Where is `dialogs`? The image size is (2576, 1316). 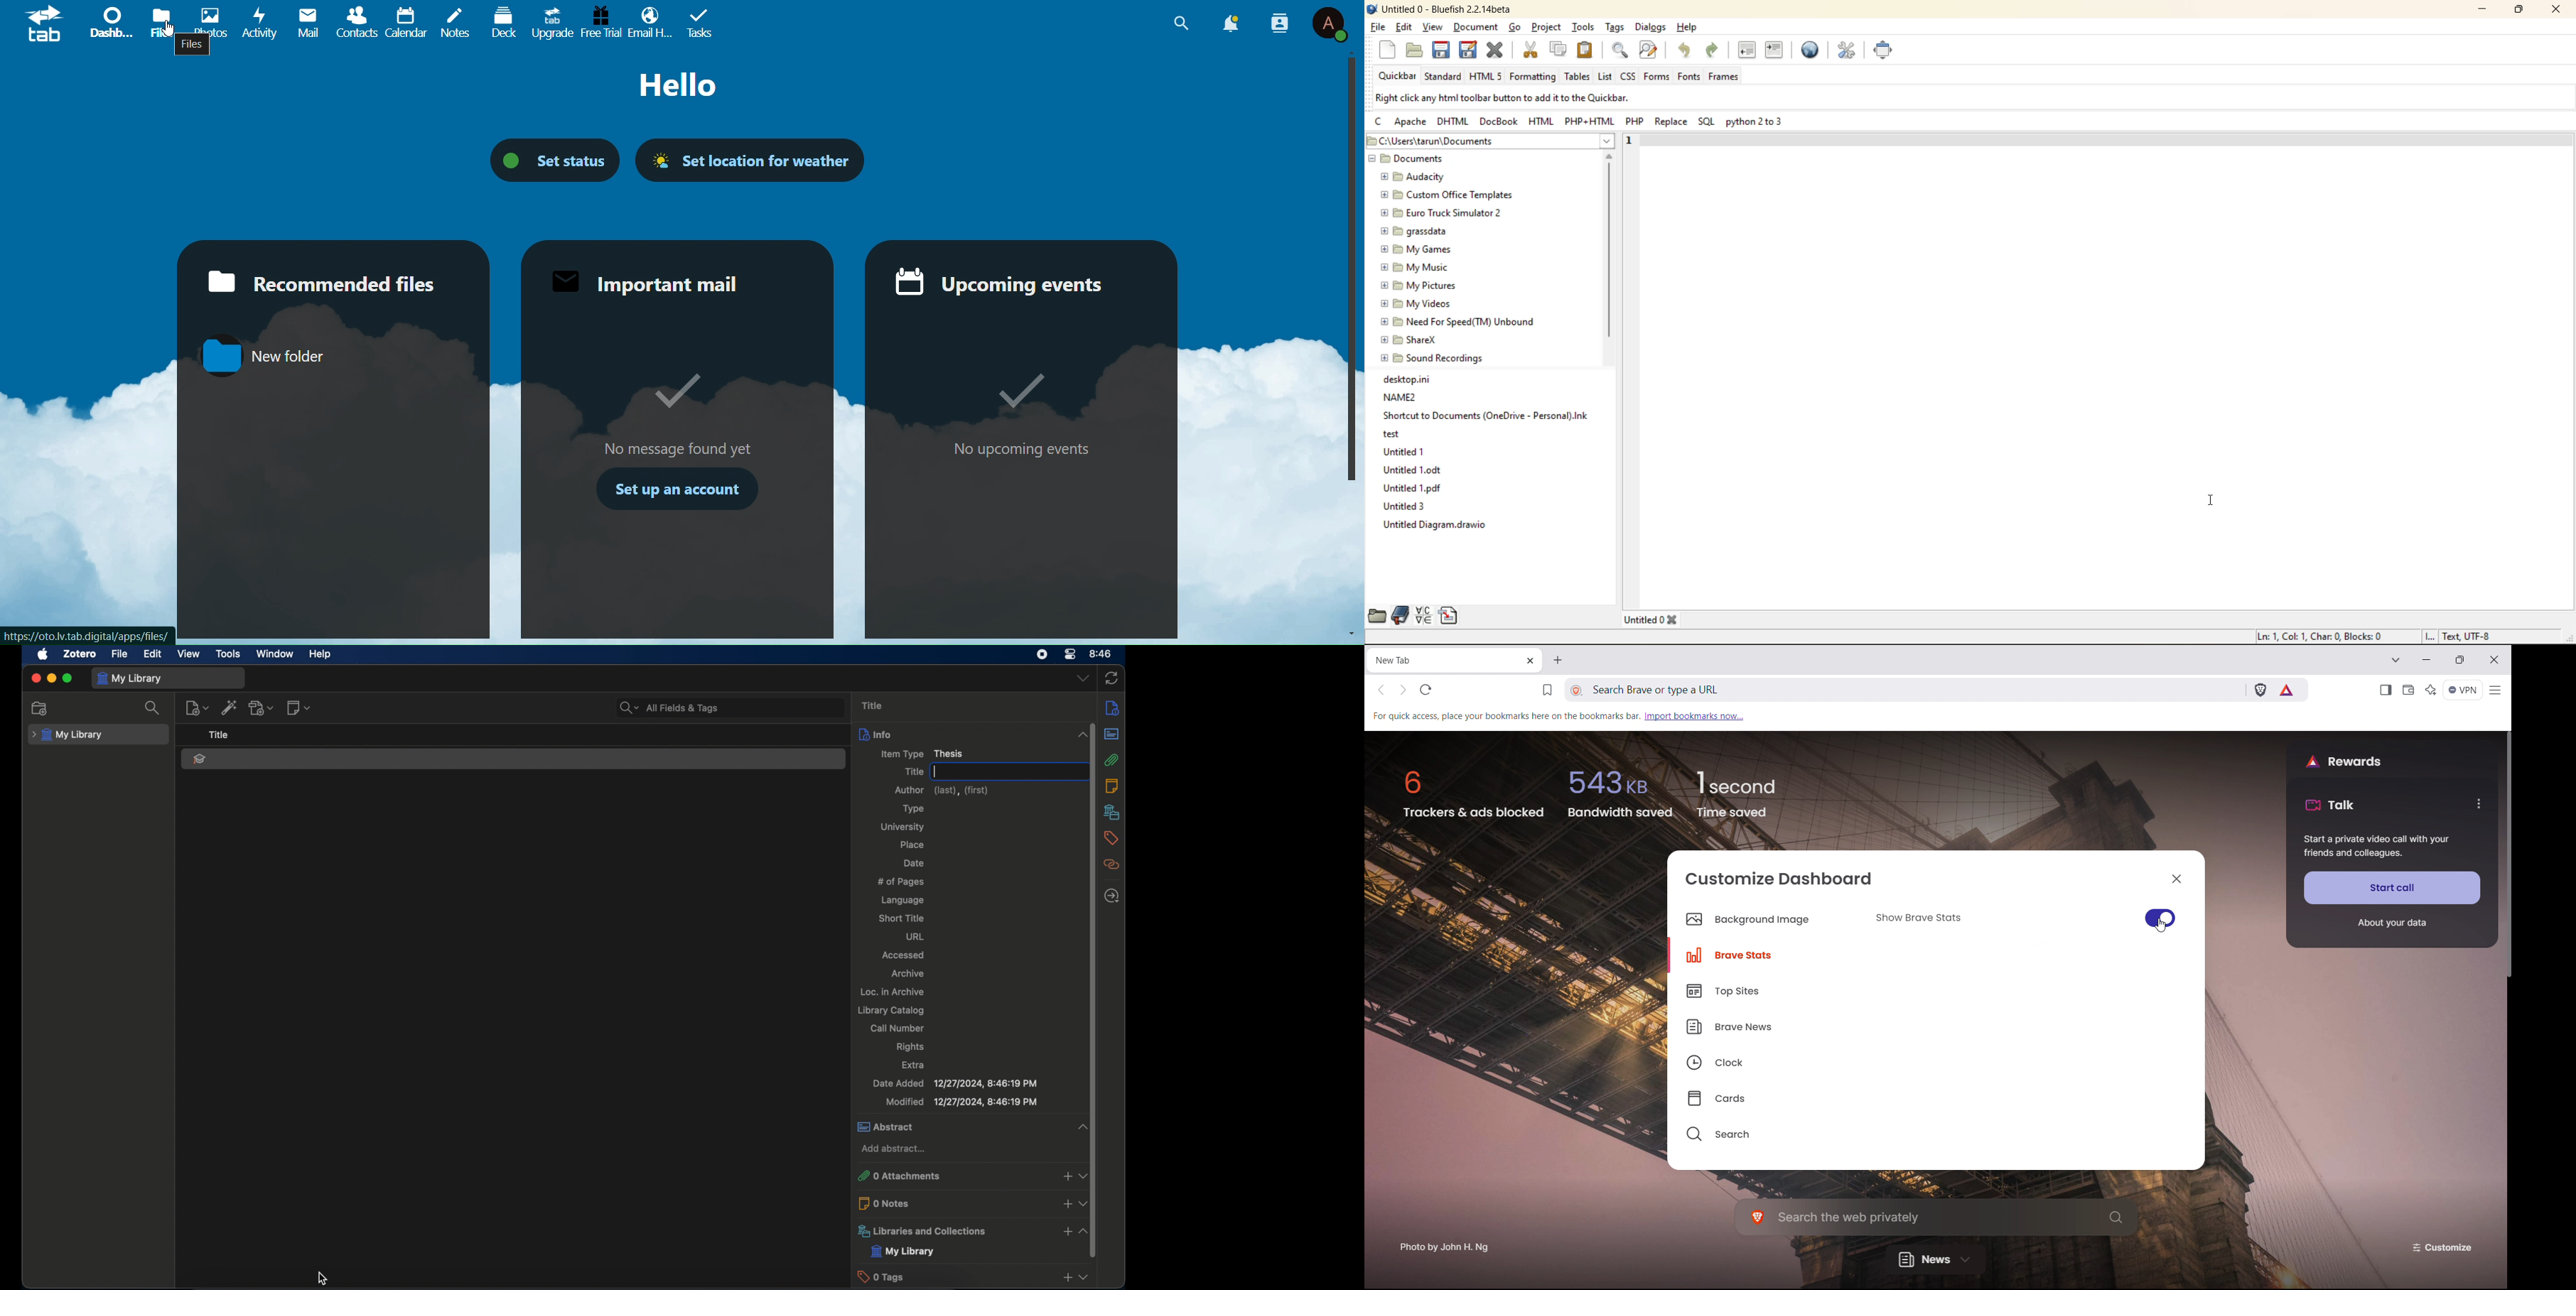
dialogs is located at coordinates (1651, 27).